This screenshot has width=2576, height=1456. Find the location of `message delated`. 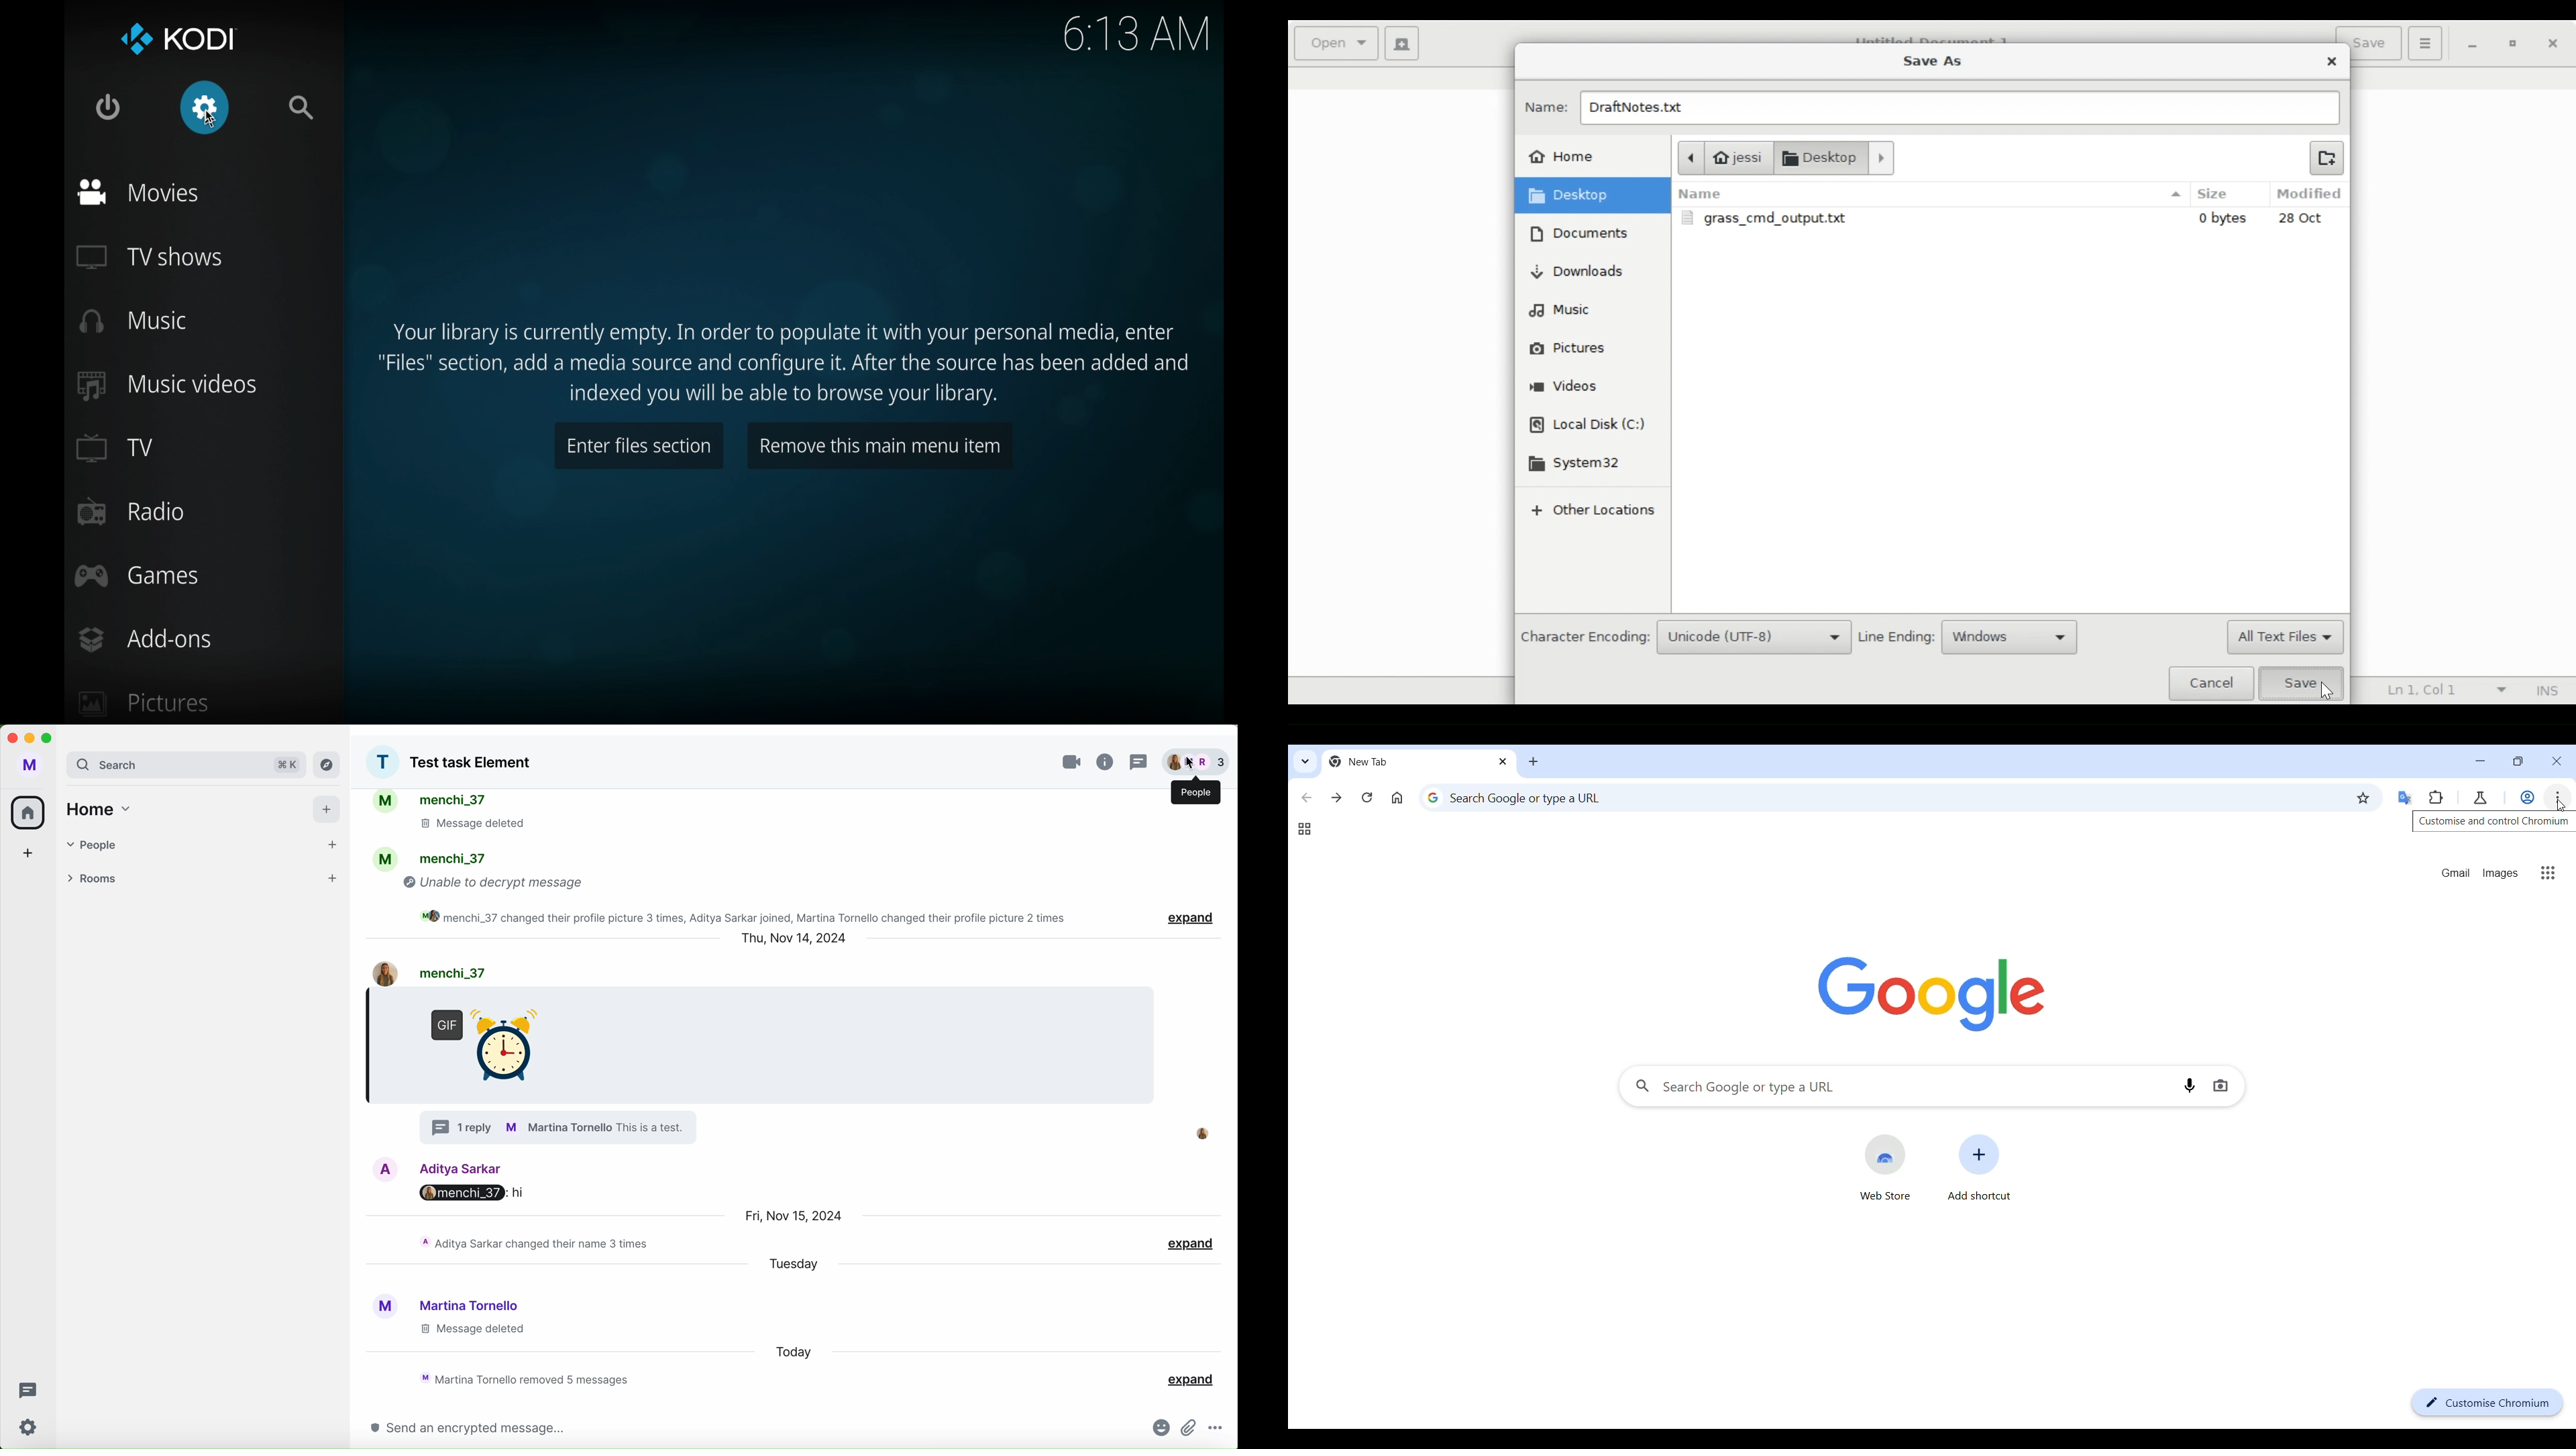

message delated is located at coordinates (471, 1329).